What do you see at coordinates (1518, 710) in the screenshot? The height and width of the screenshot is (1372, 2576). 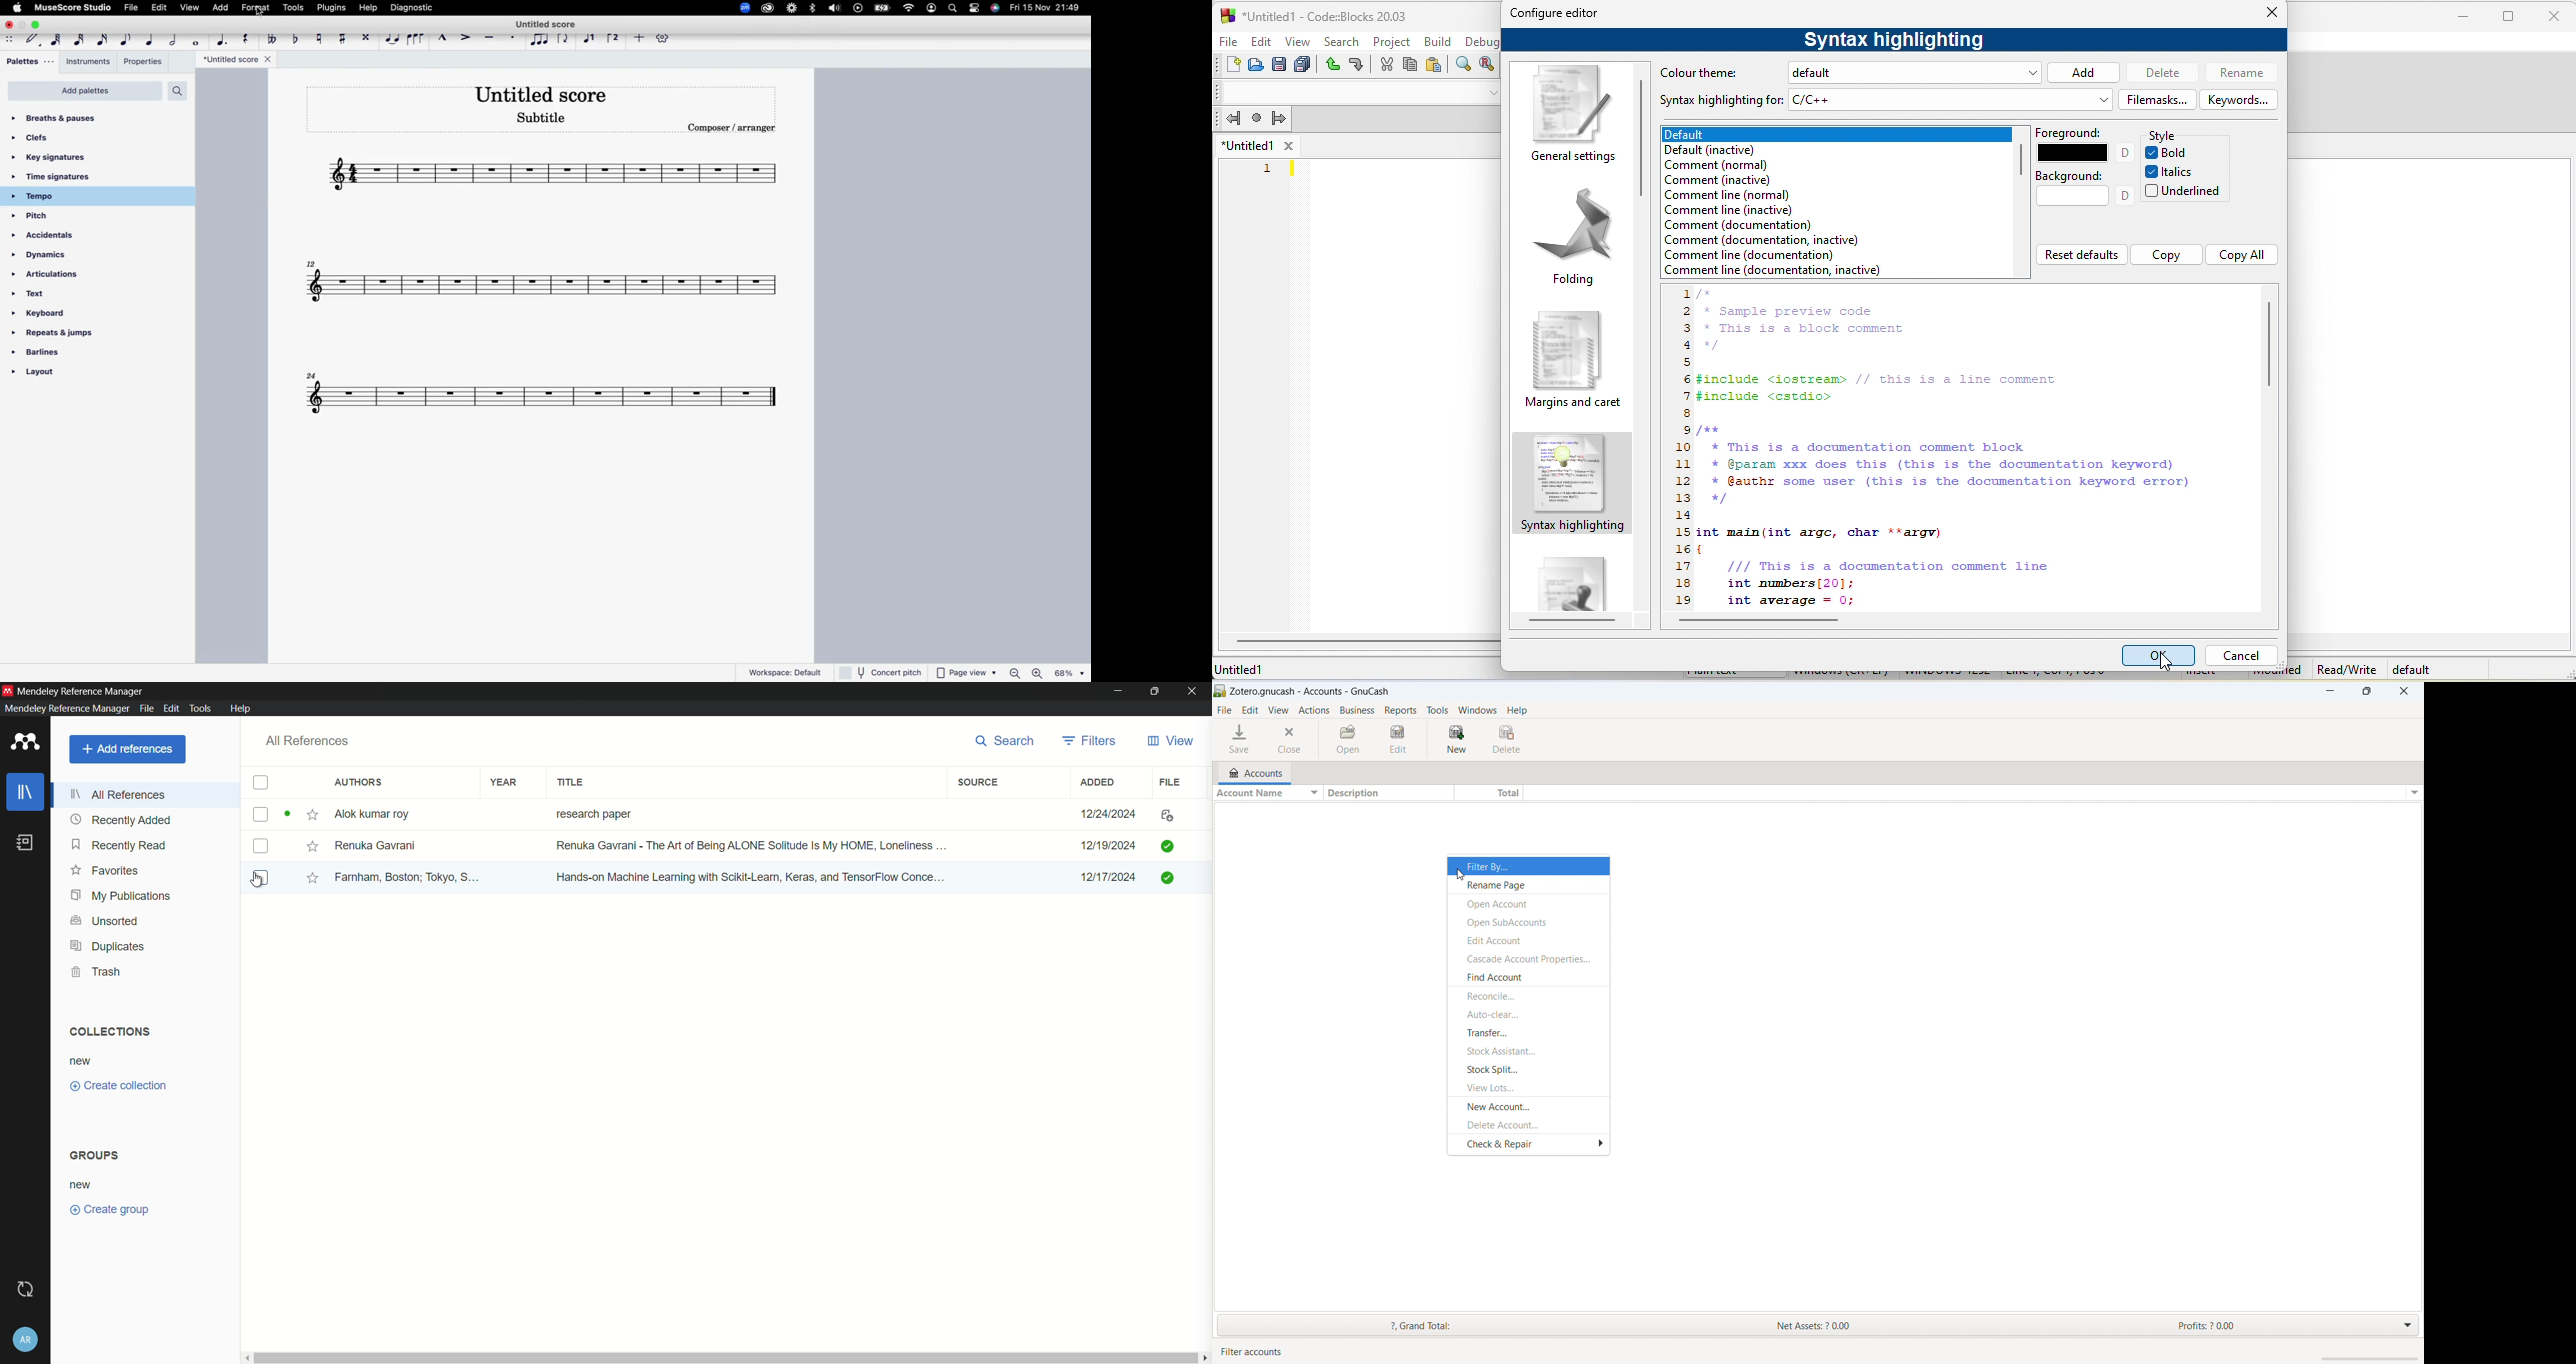 I see `help` at bounding box center [1518, 710].